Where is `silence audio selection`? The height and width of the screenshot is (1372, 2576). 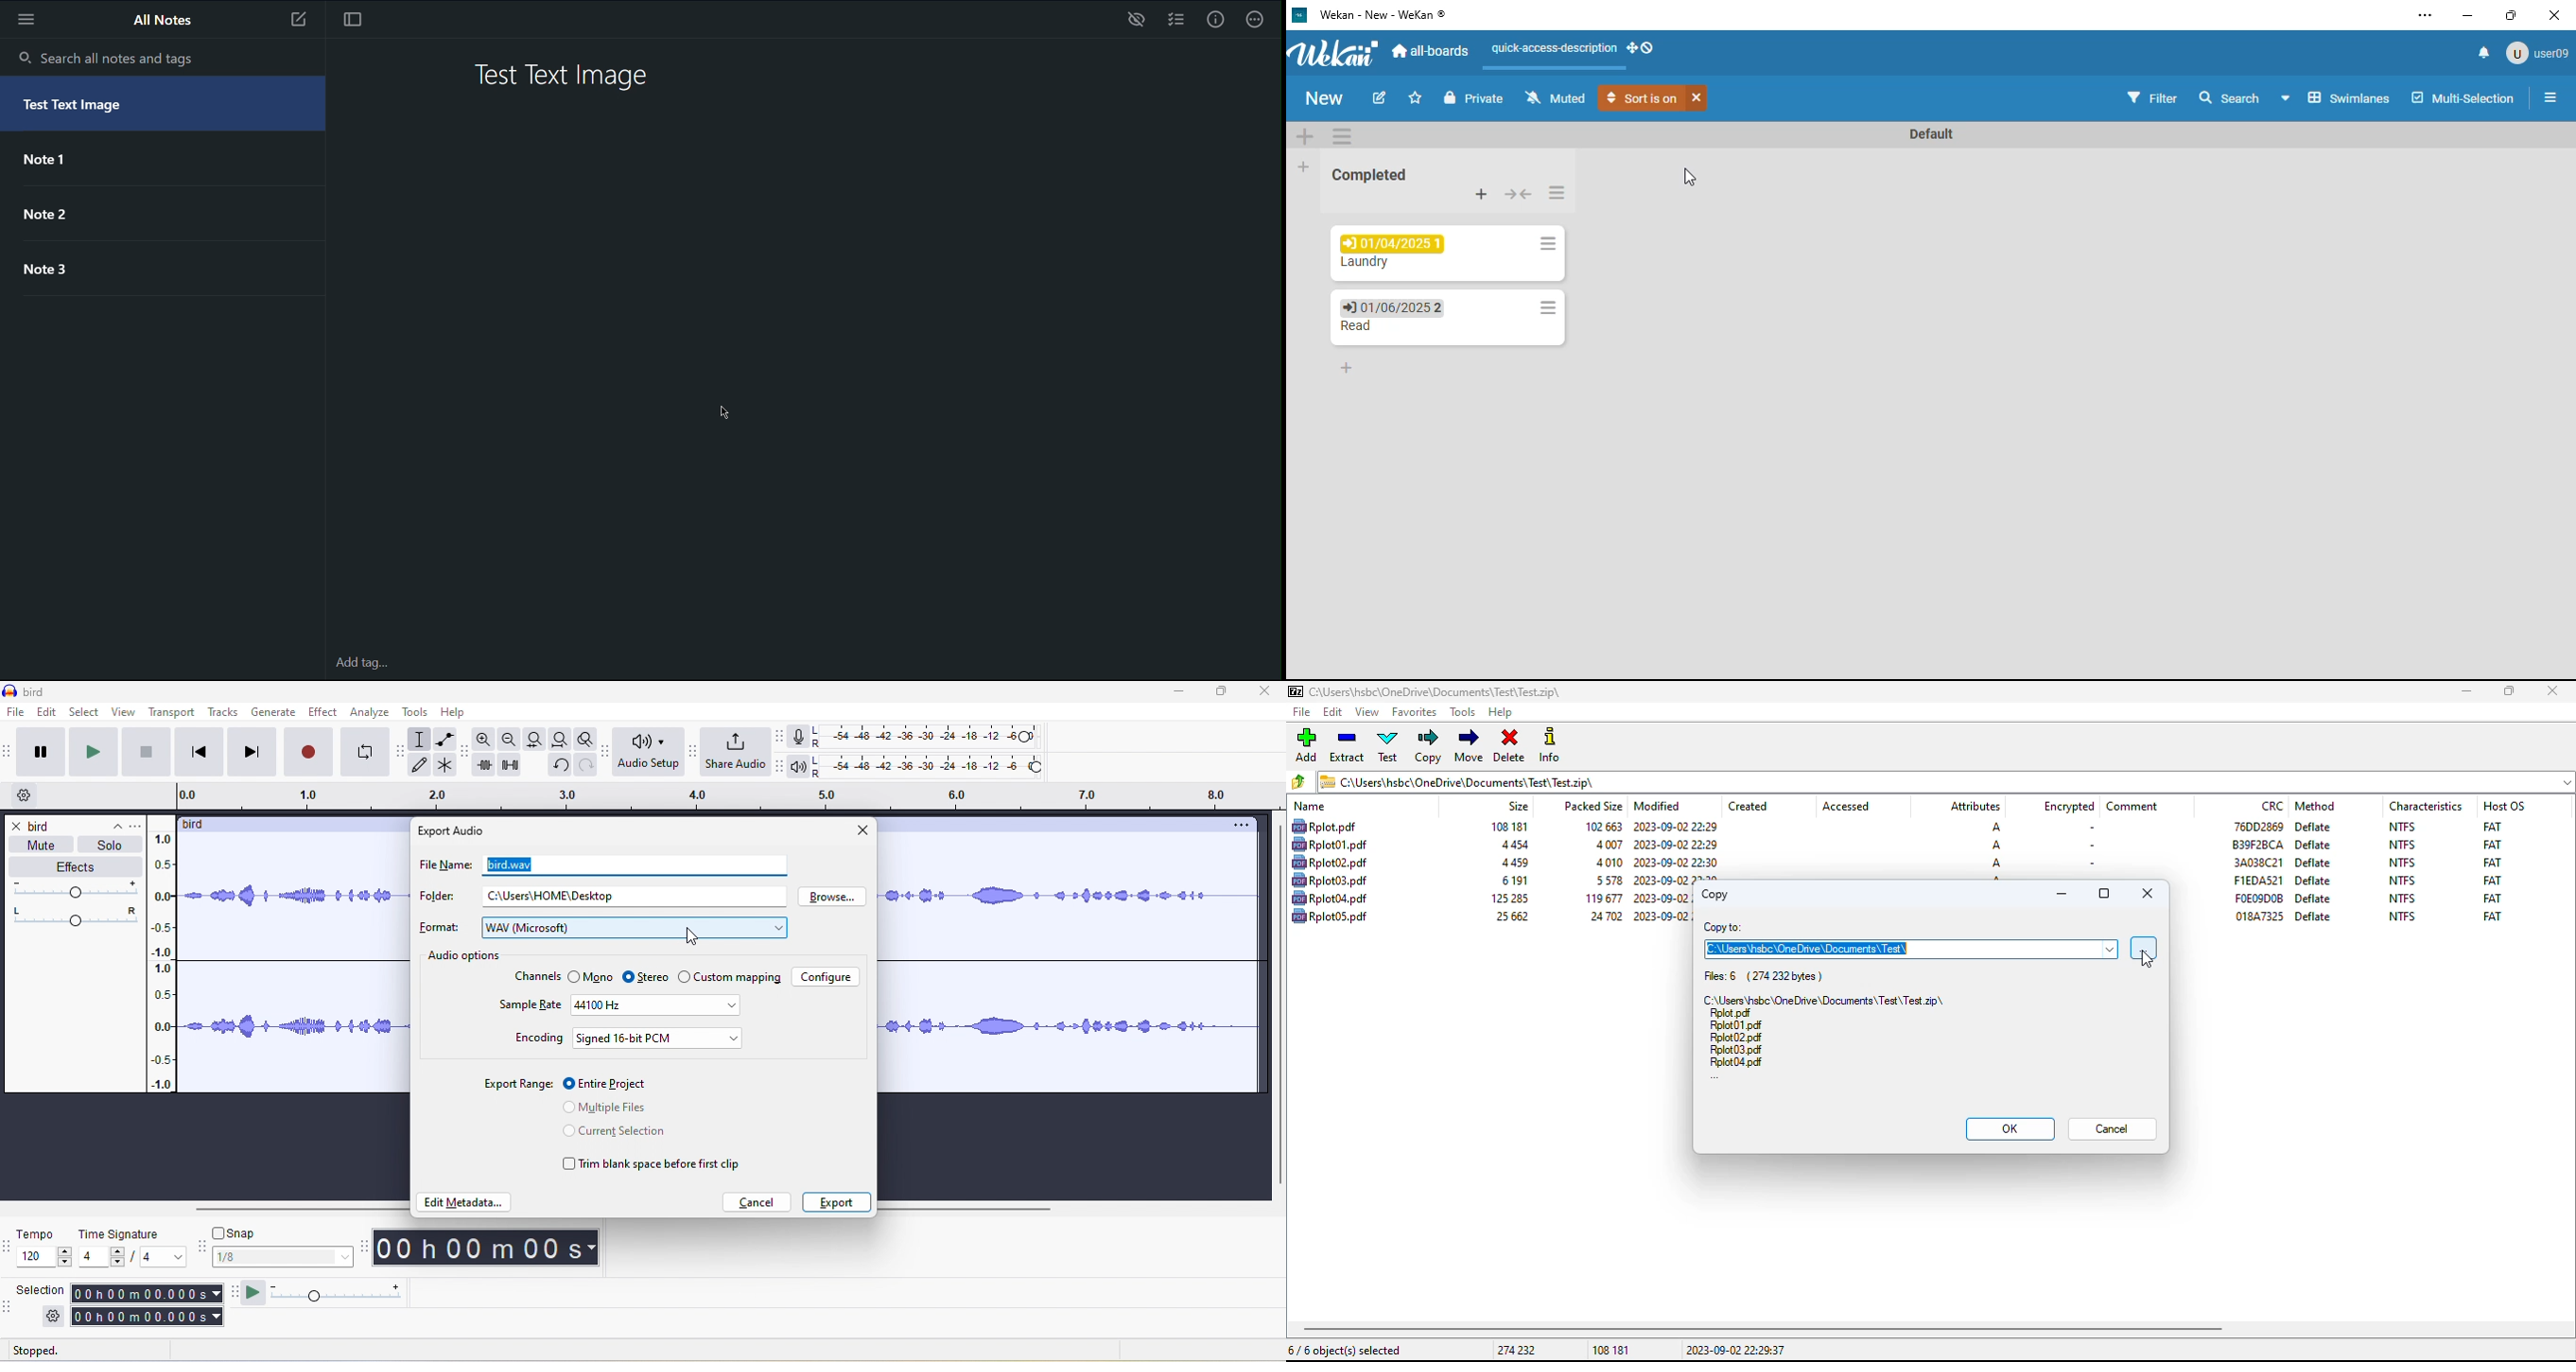 silence audio selection is located at coordinates (516, 769).